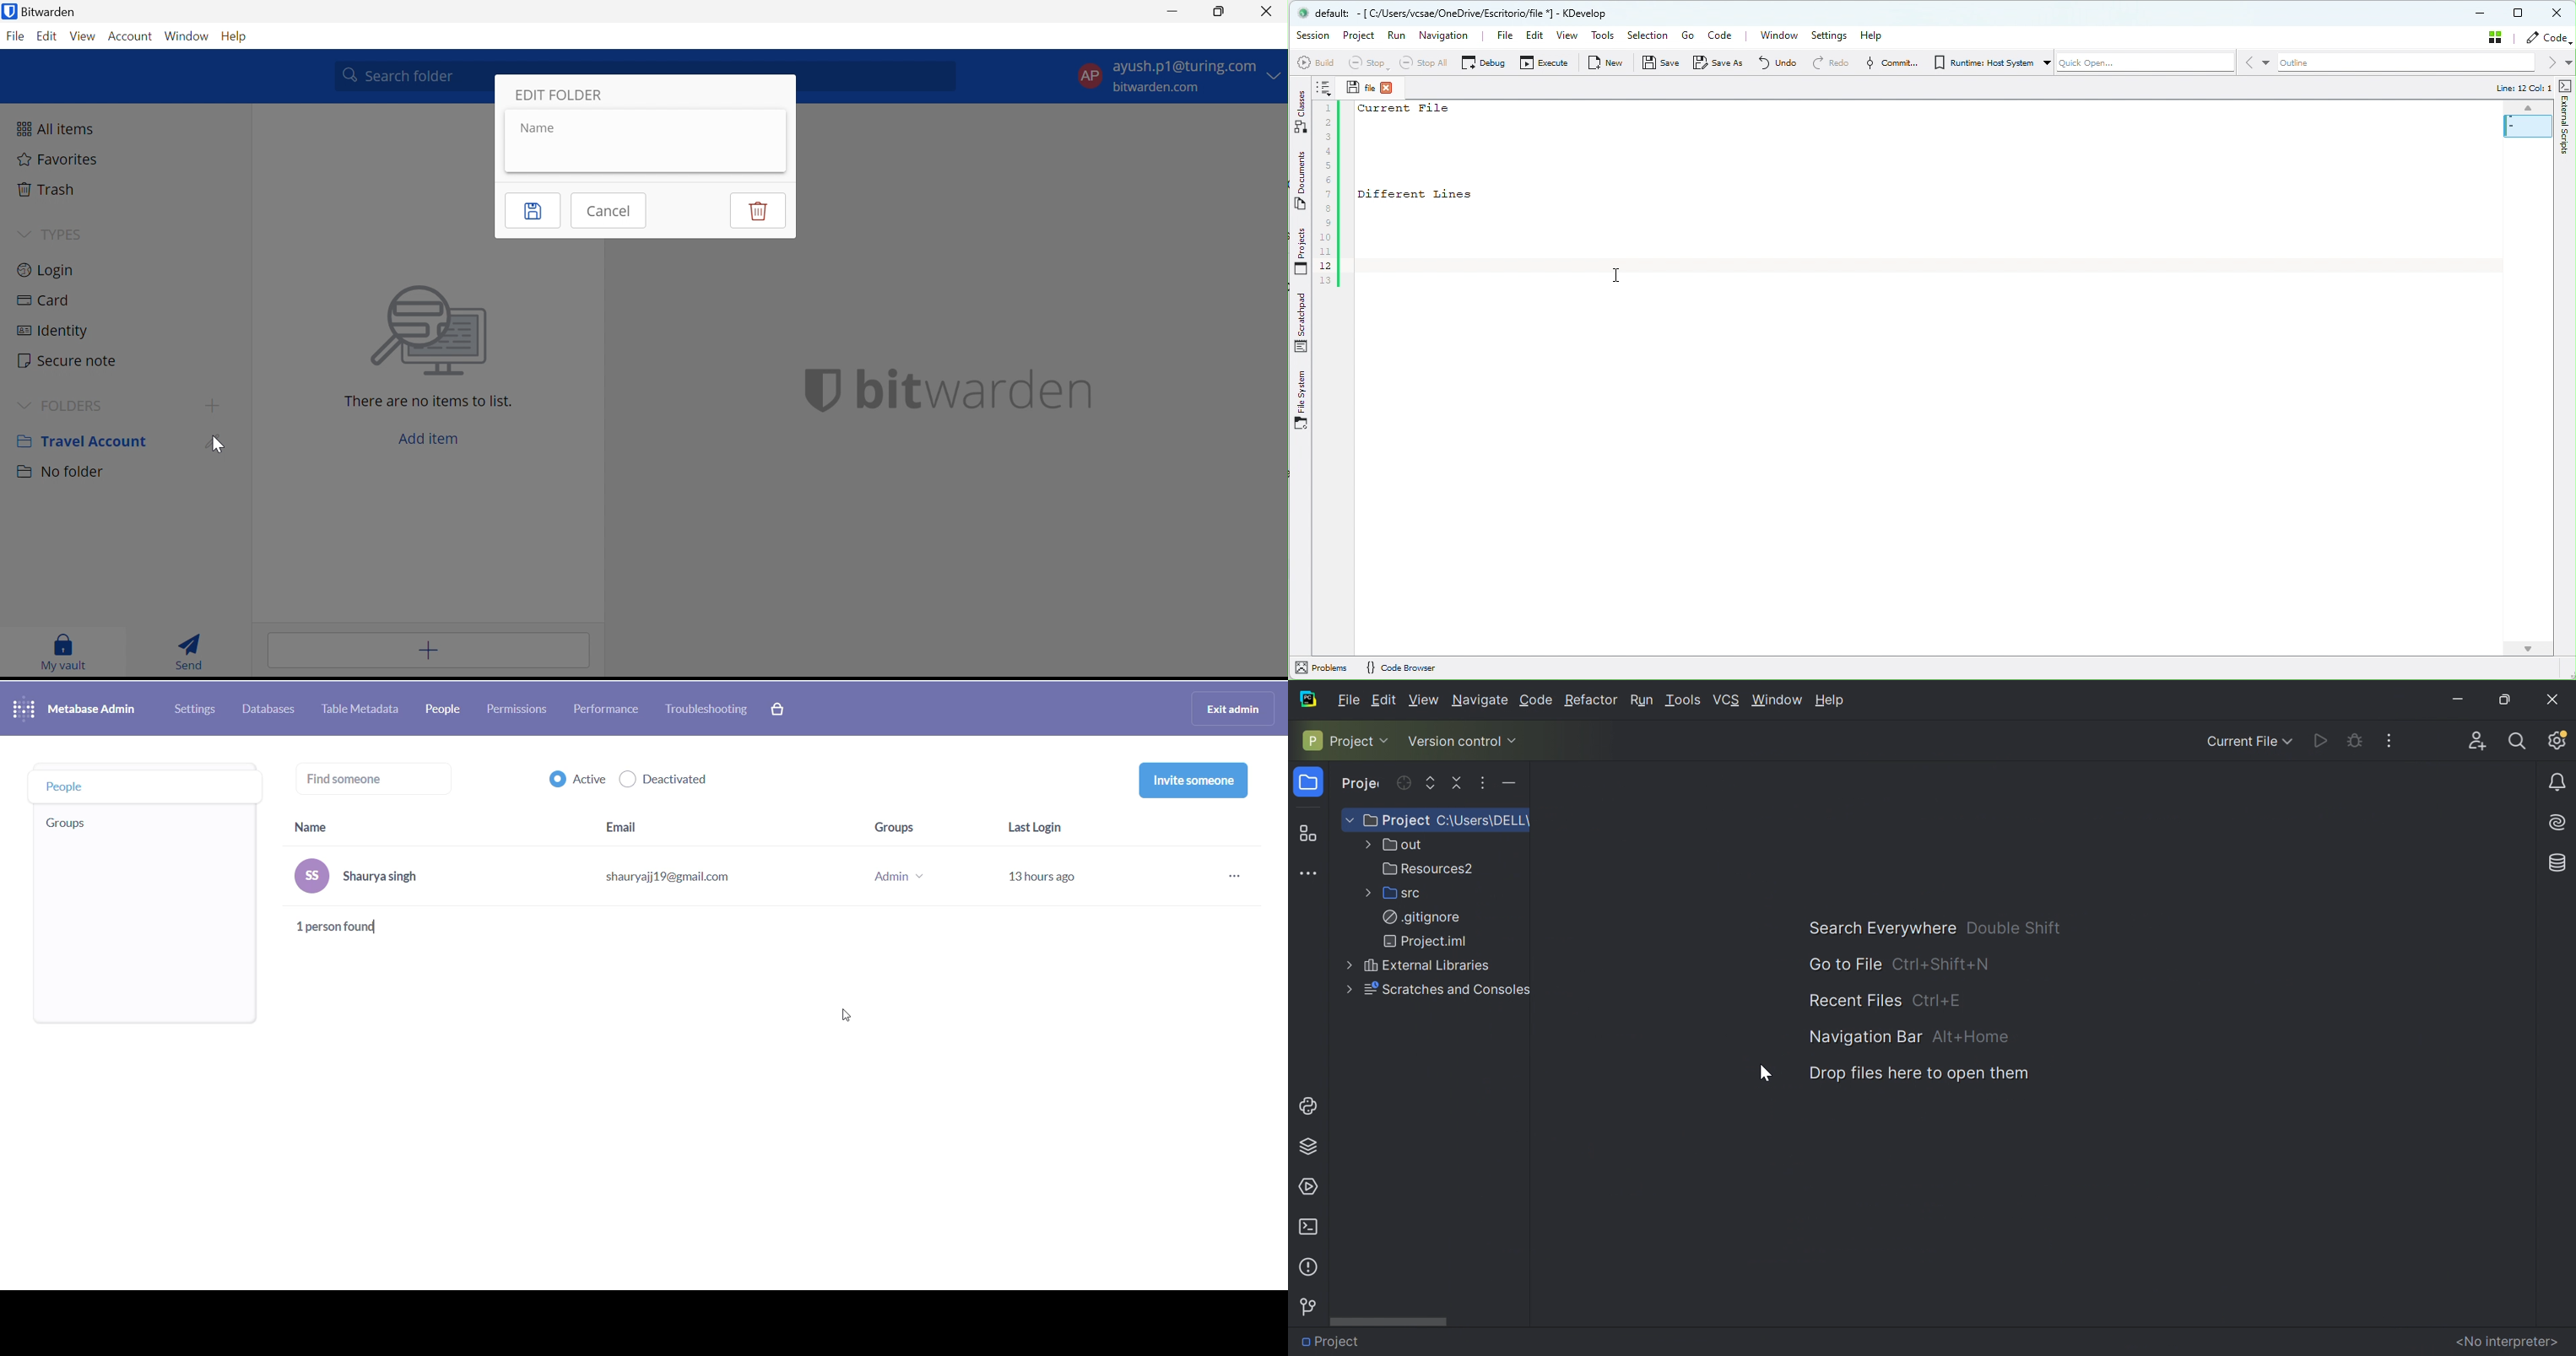 The width and height of the screenshot is (2576, 1372). What do you see at coordinates (1395, 820) in the screenshot?
I see `Project` at bounding box center [1395, 820].